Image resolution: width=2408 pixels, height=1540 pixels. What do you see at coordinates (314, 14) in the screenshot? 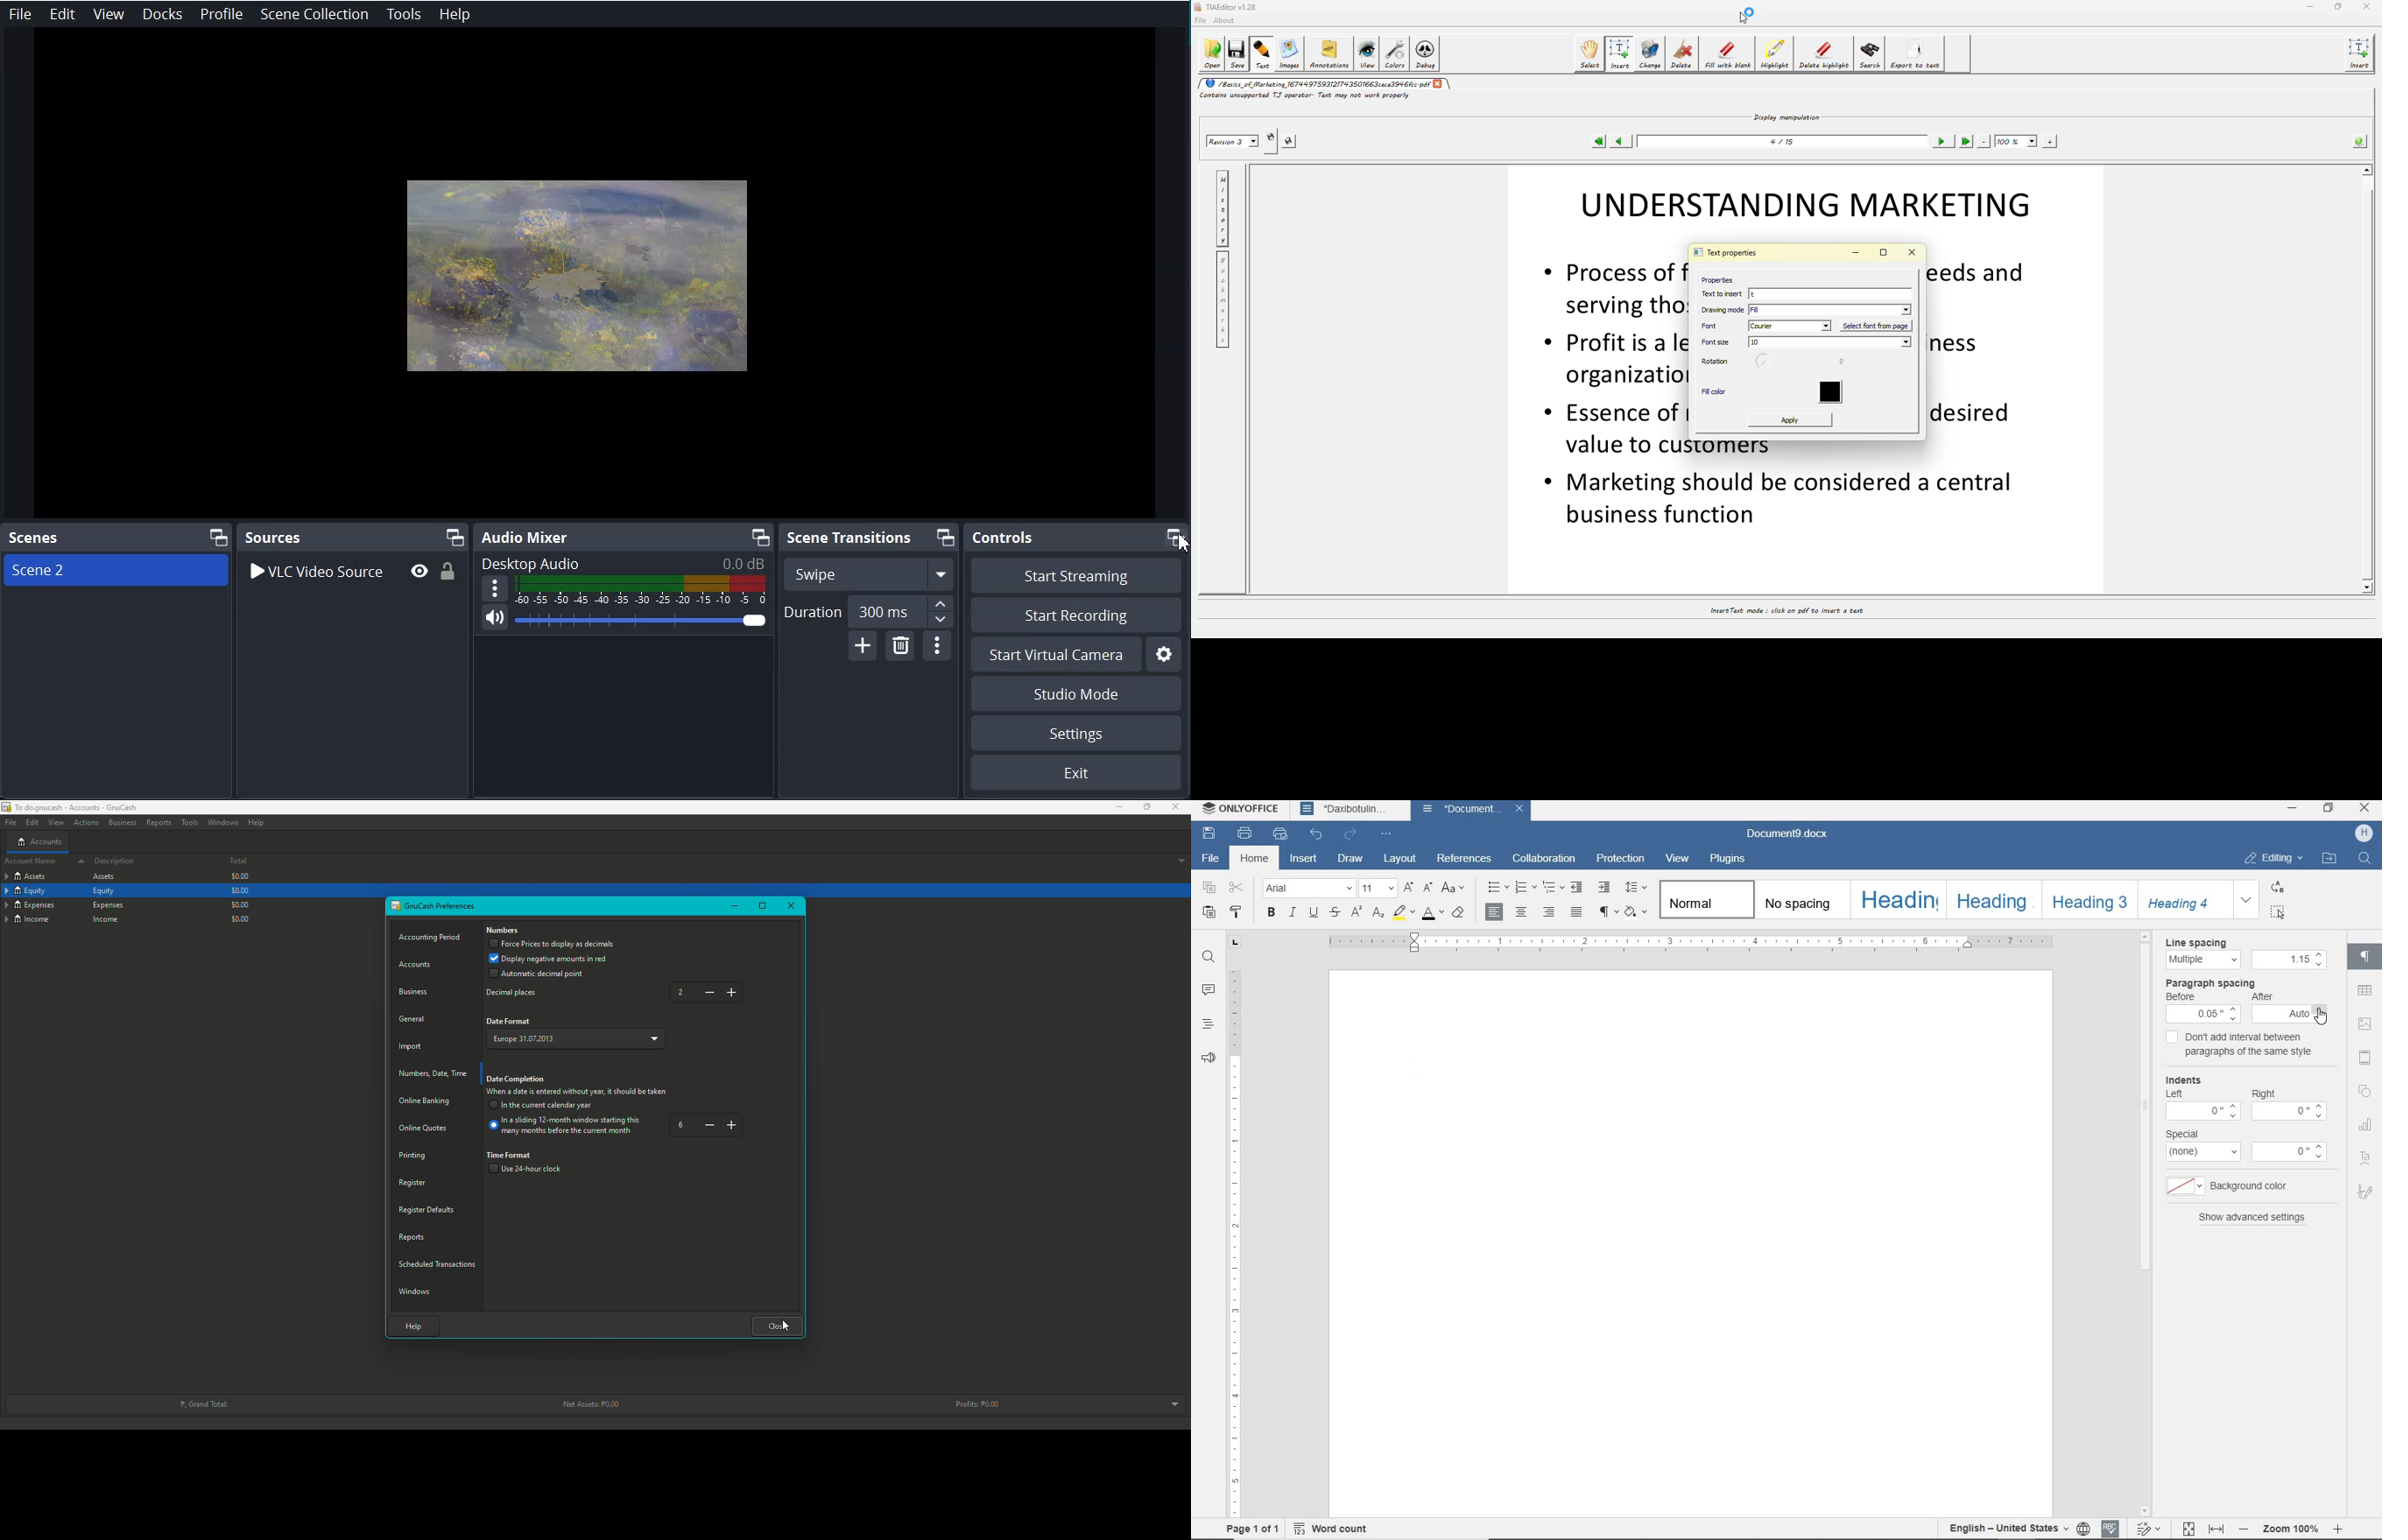
I see `Scene Collection` at bounding box center [314, 14].